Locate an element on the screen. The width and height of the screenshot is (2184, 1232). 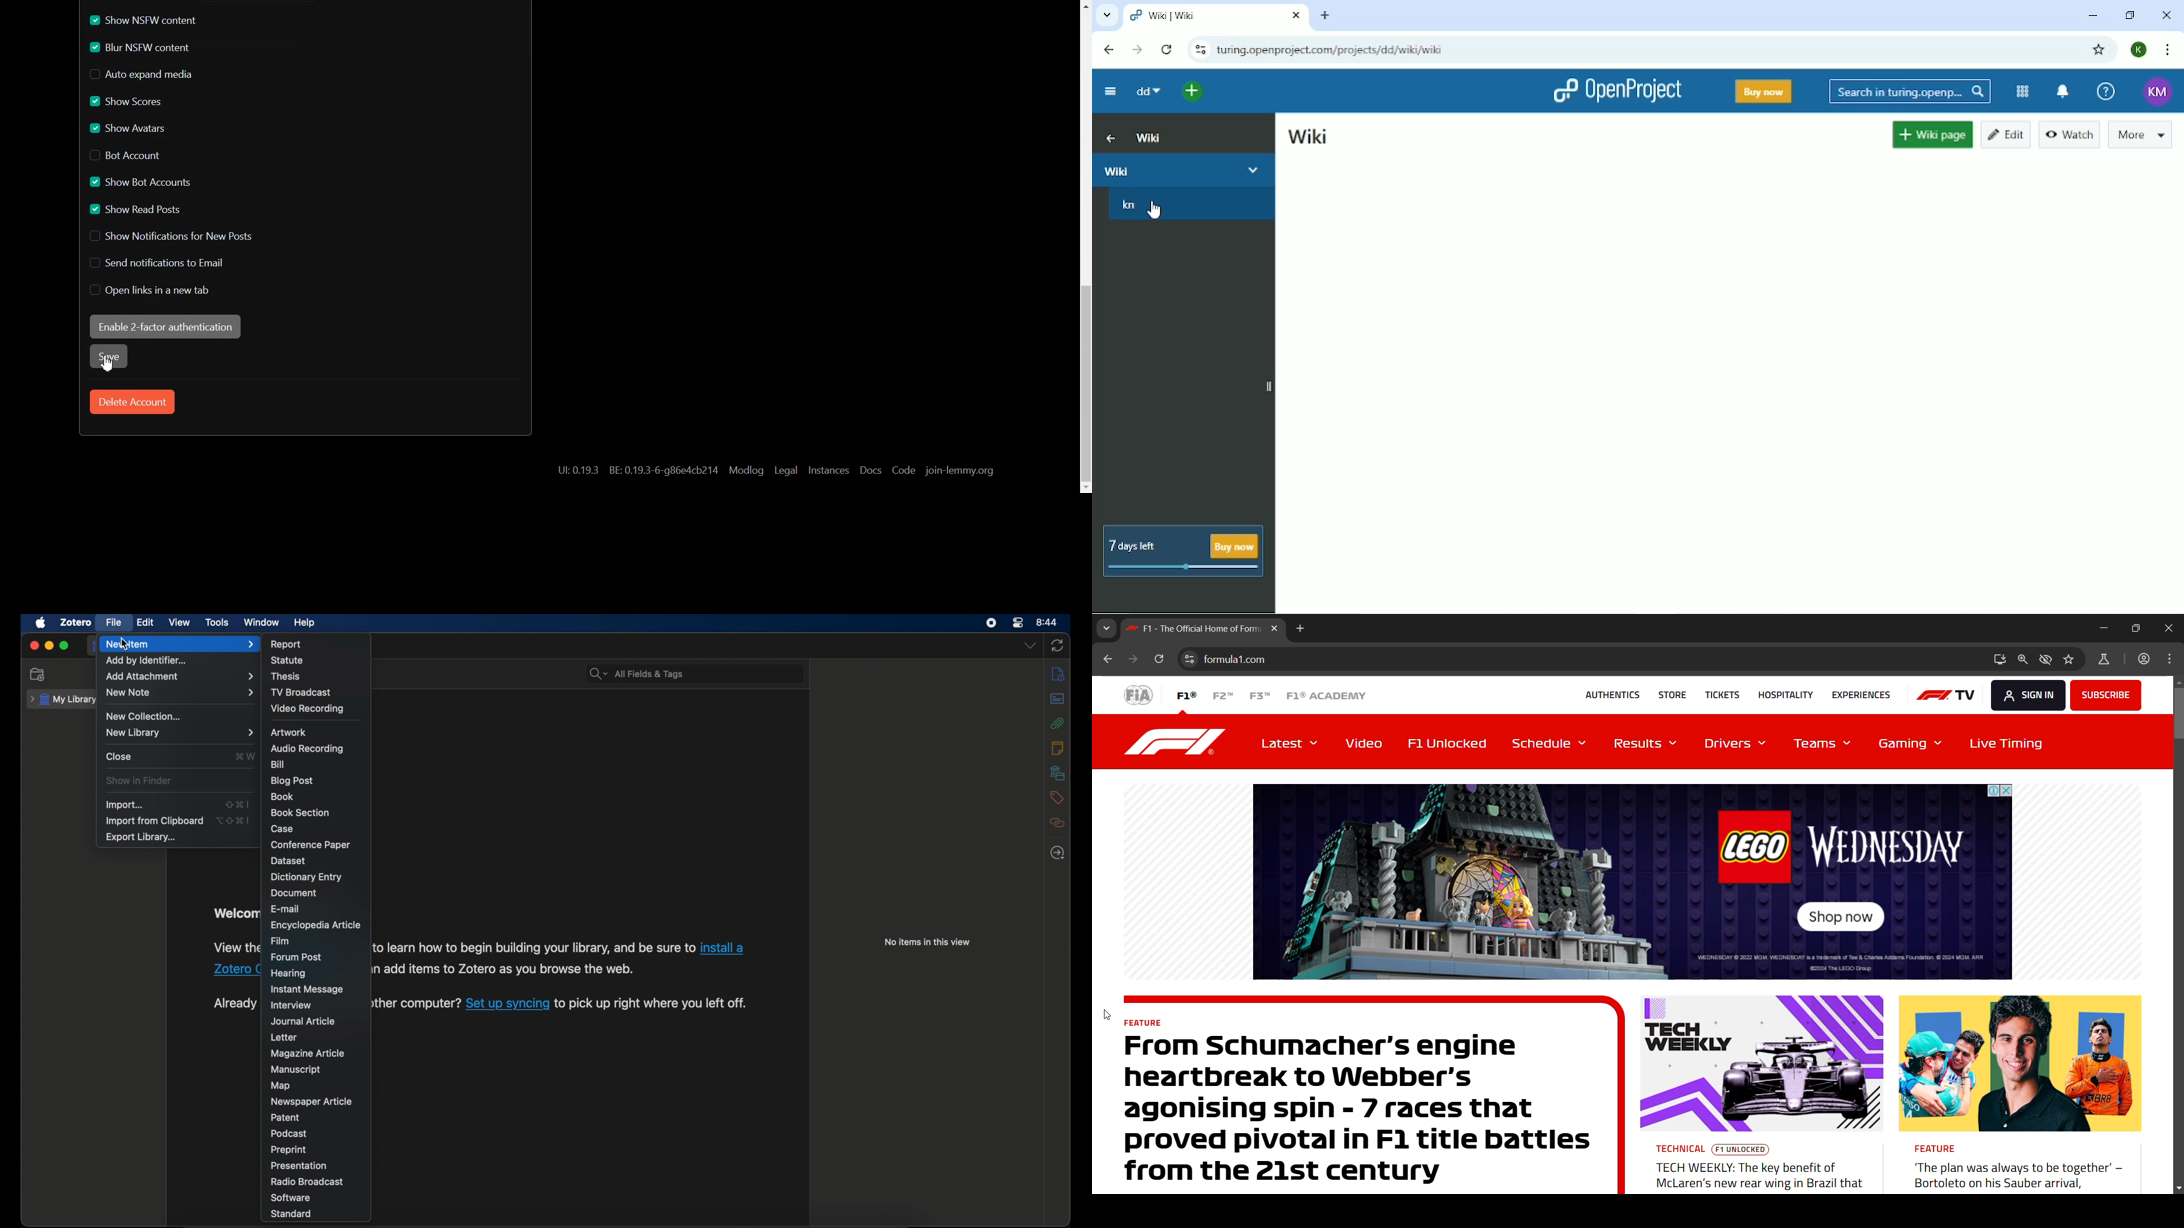
audio recording is located at coordinates (308, 749).